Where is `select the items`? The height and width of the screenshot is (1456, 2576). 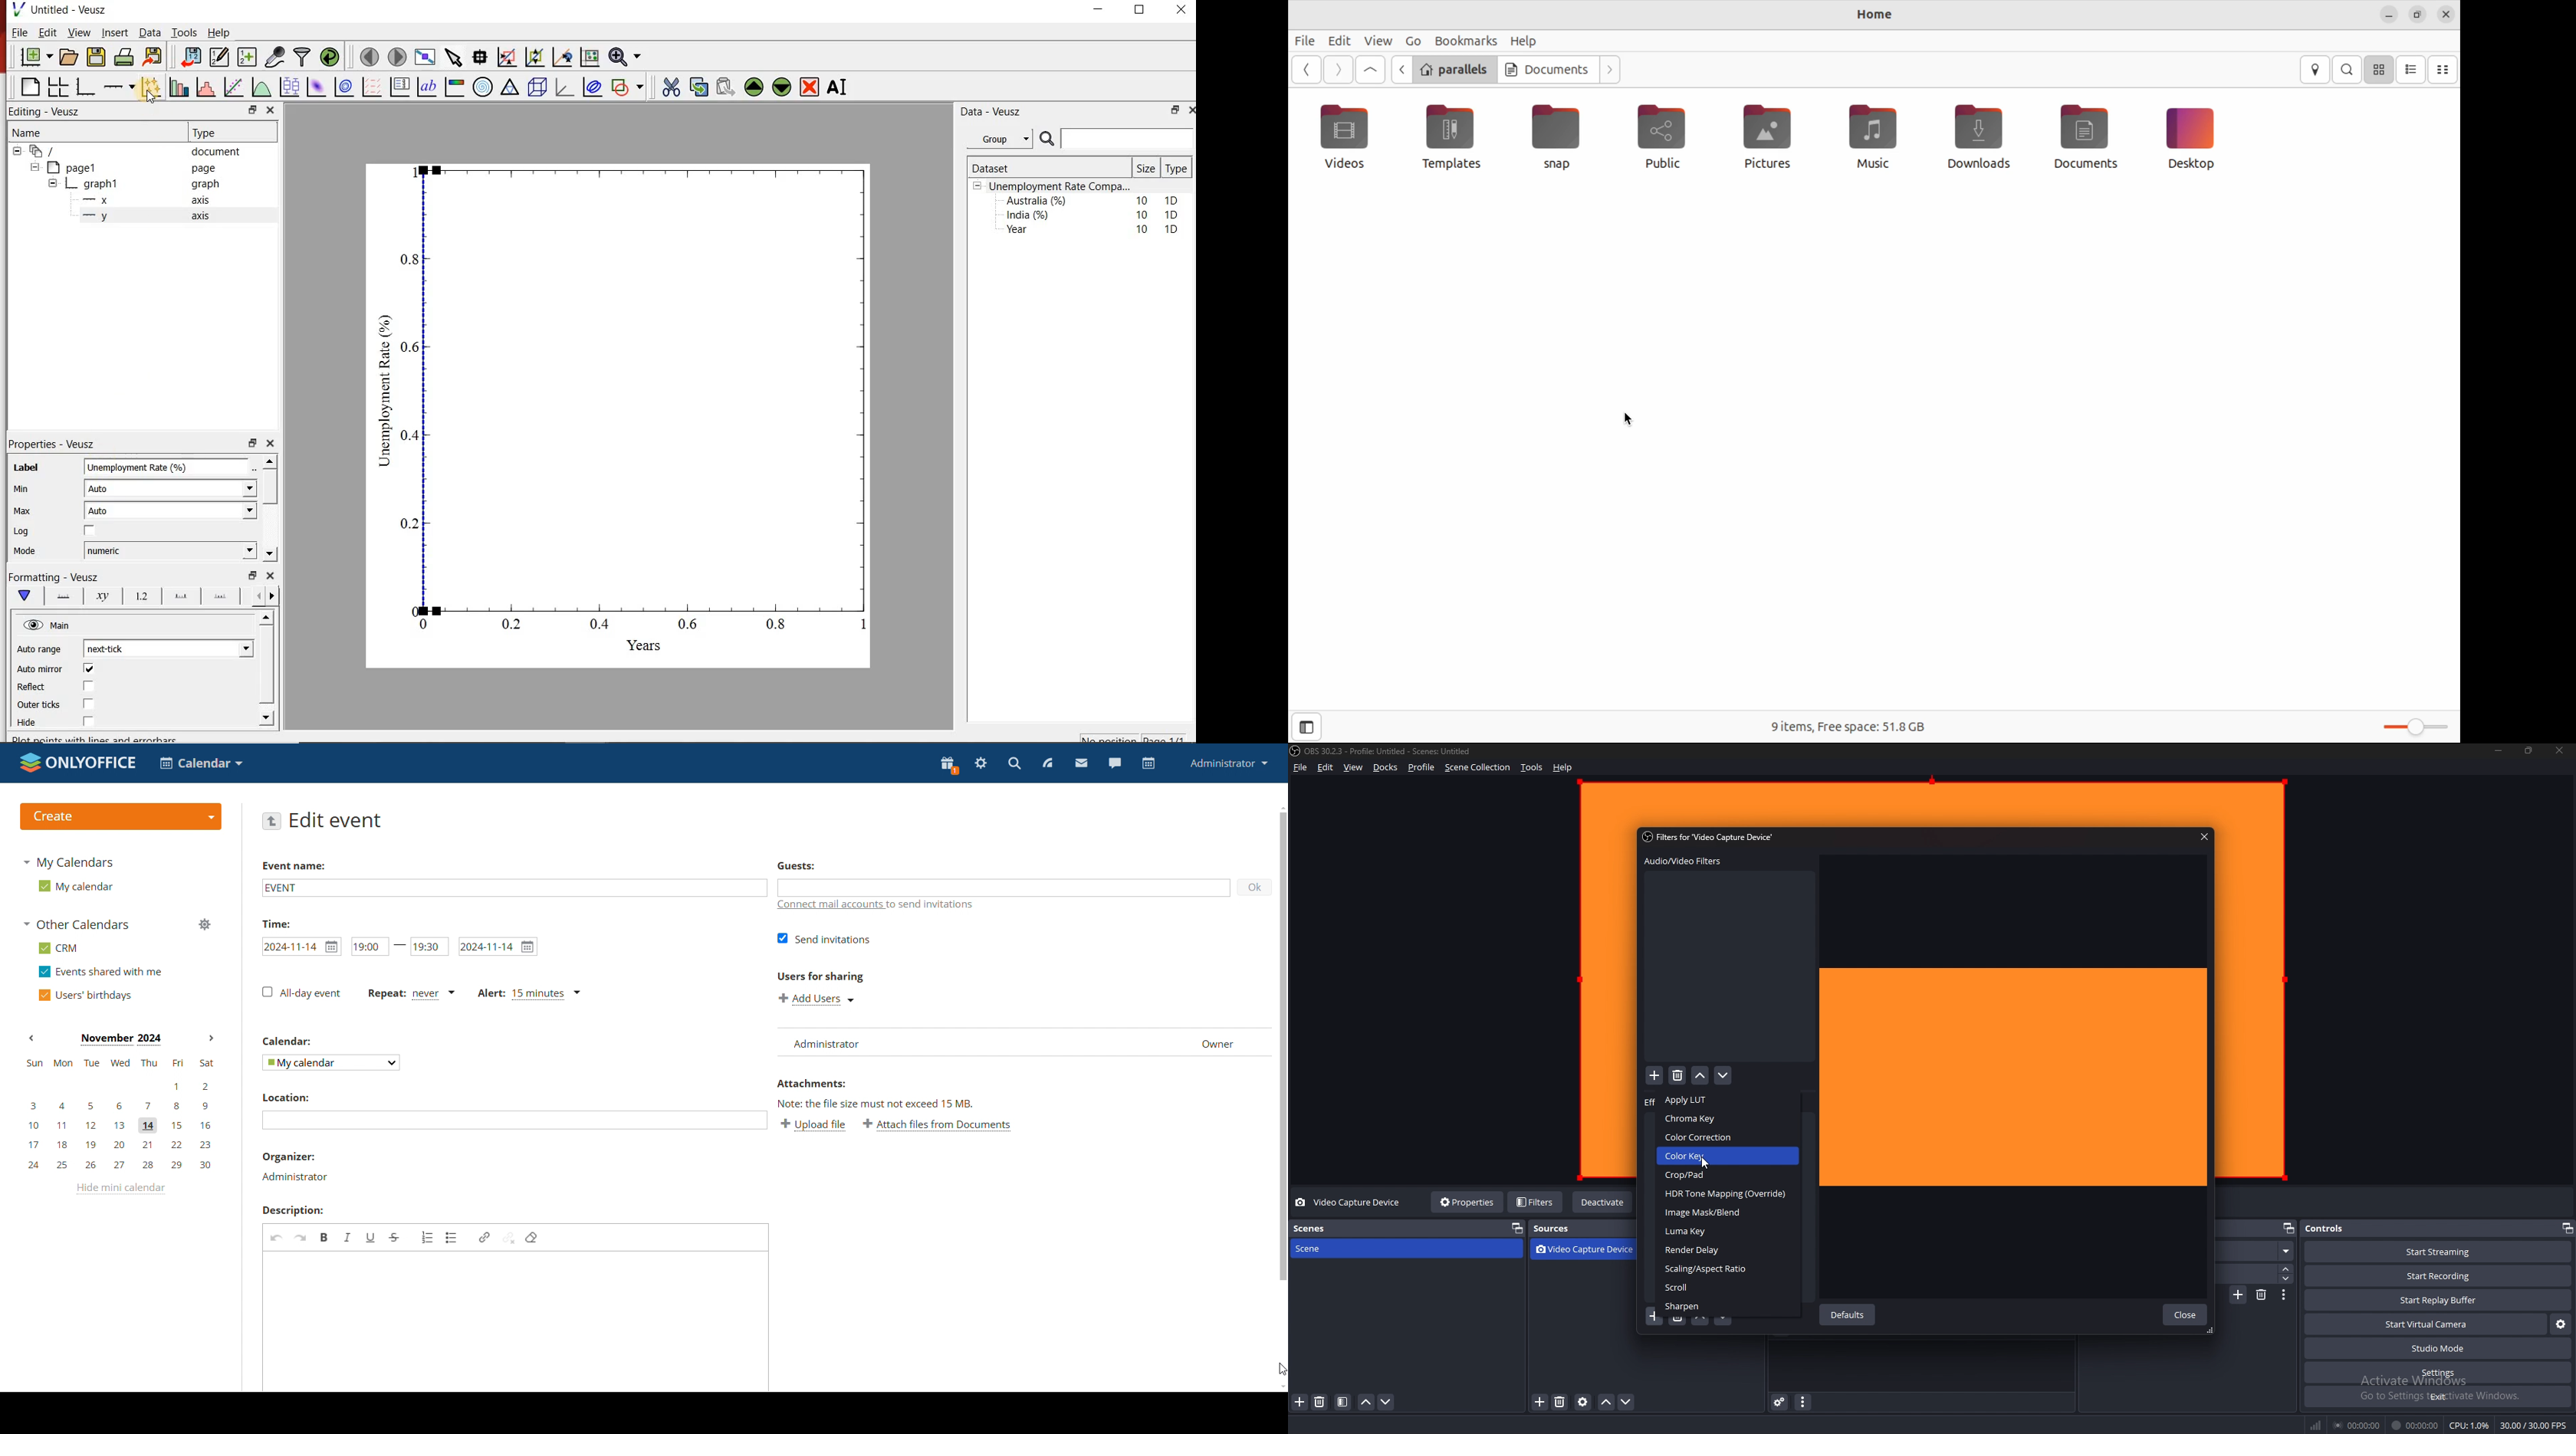
select the items is located at coordinates (455, 56).